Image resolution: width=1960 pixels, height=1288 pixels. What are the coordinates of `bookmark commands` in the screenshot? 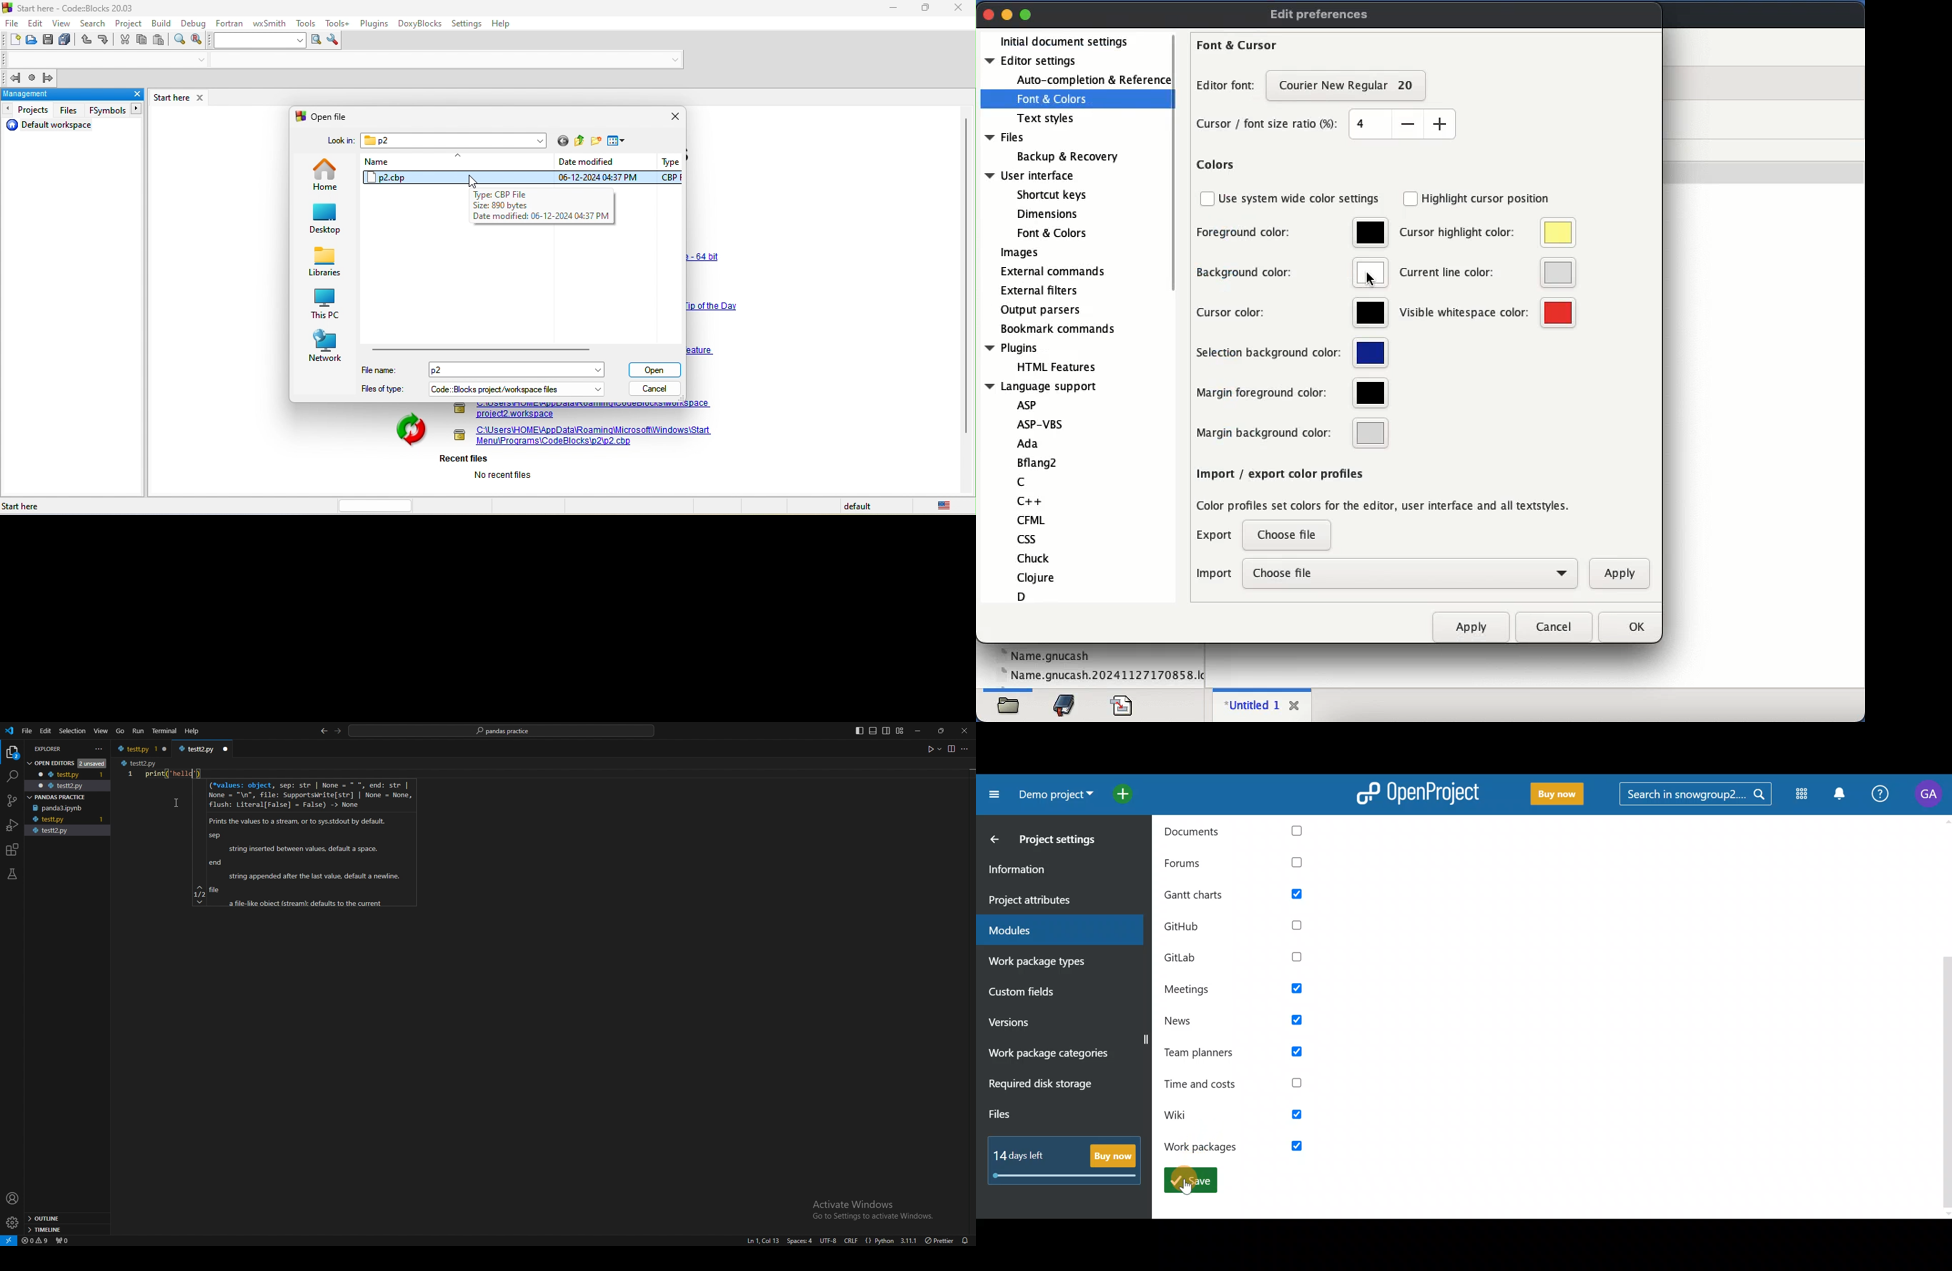 It's located at (1061, 329).